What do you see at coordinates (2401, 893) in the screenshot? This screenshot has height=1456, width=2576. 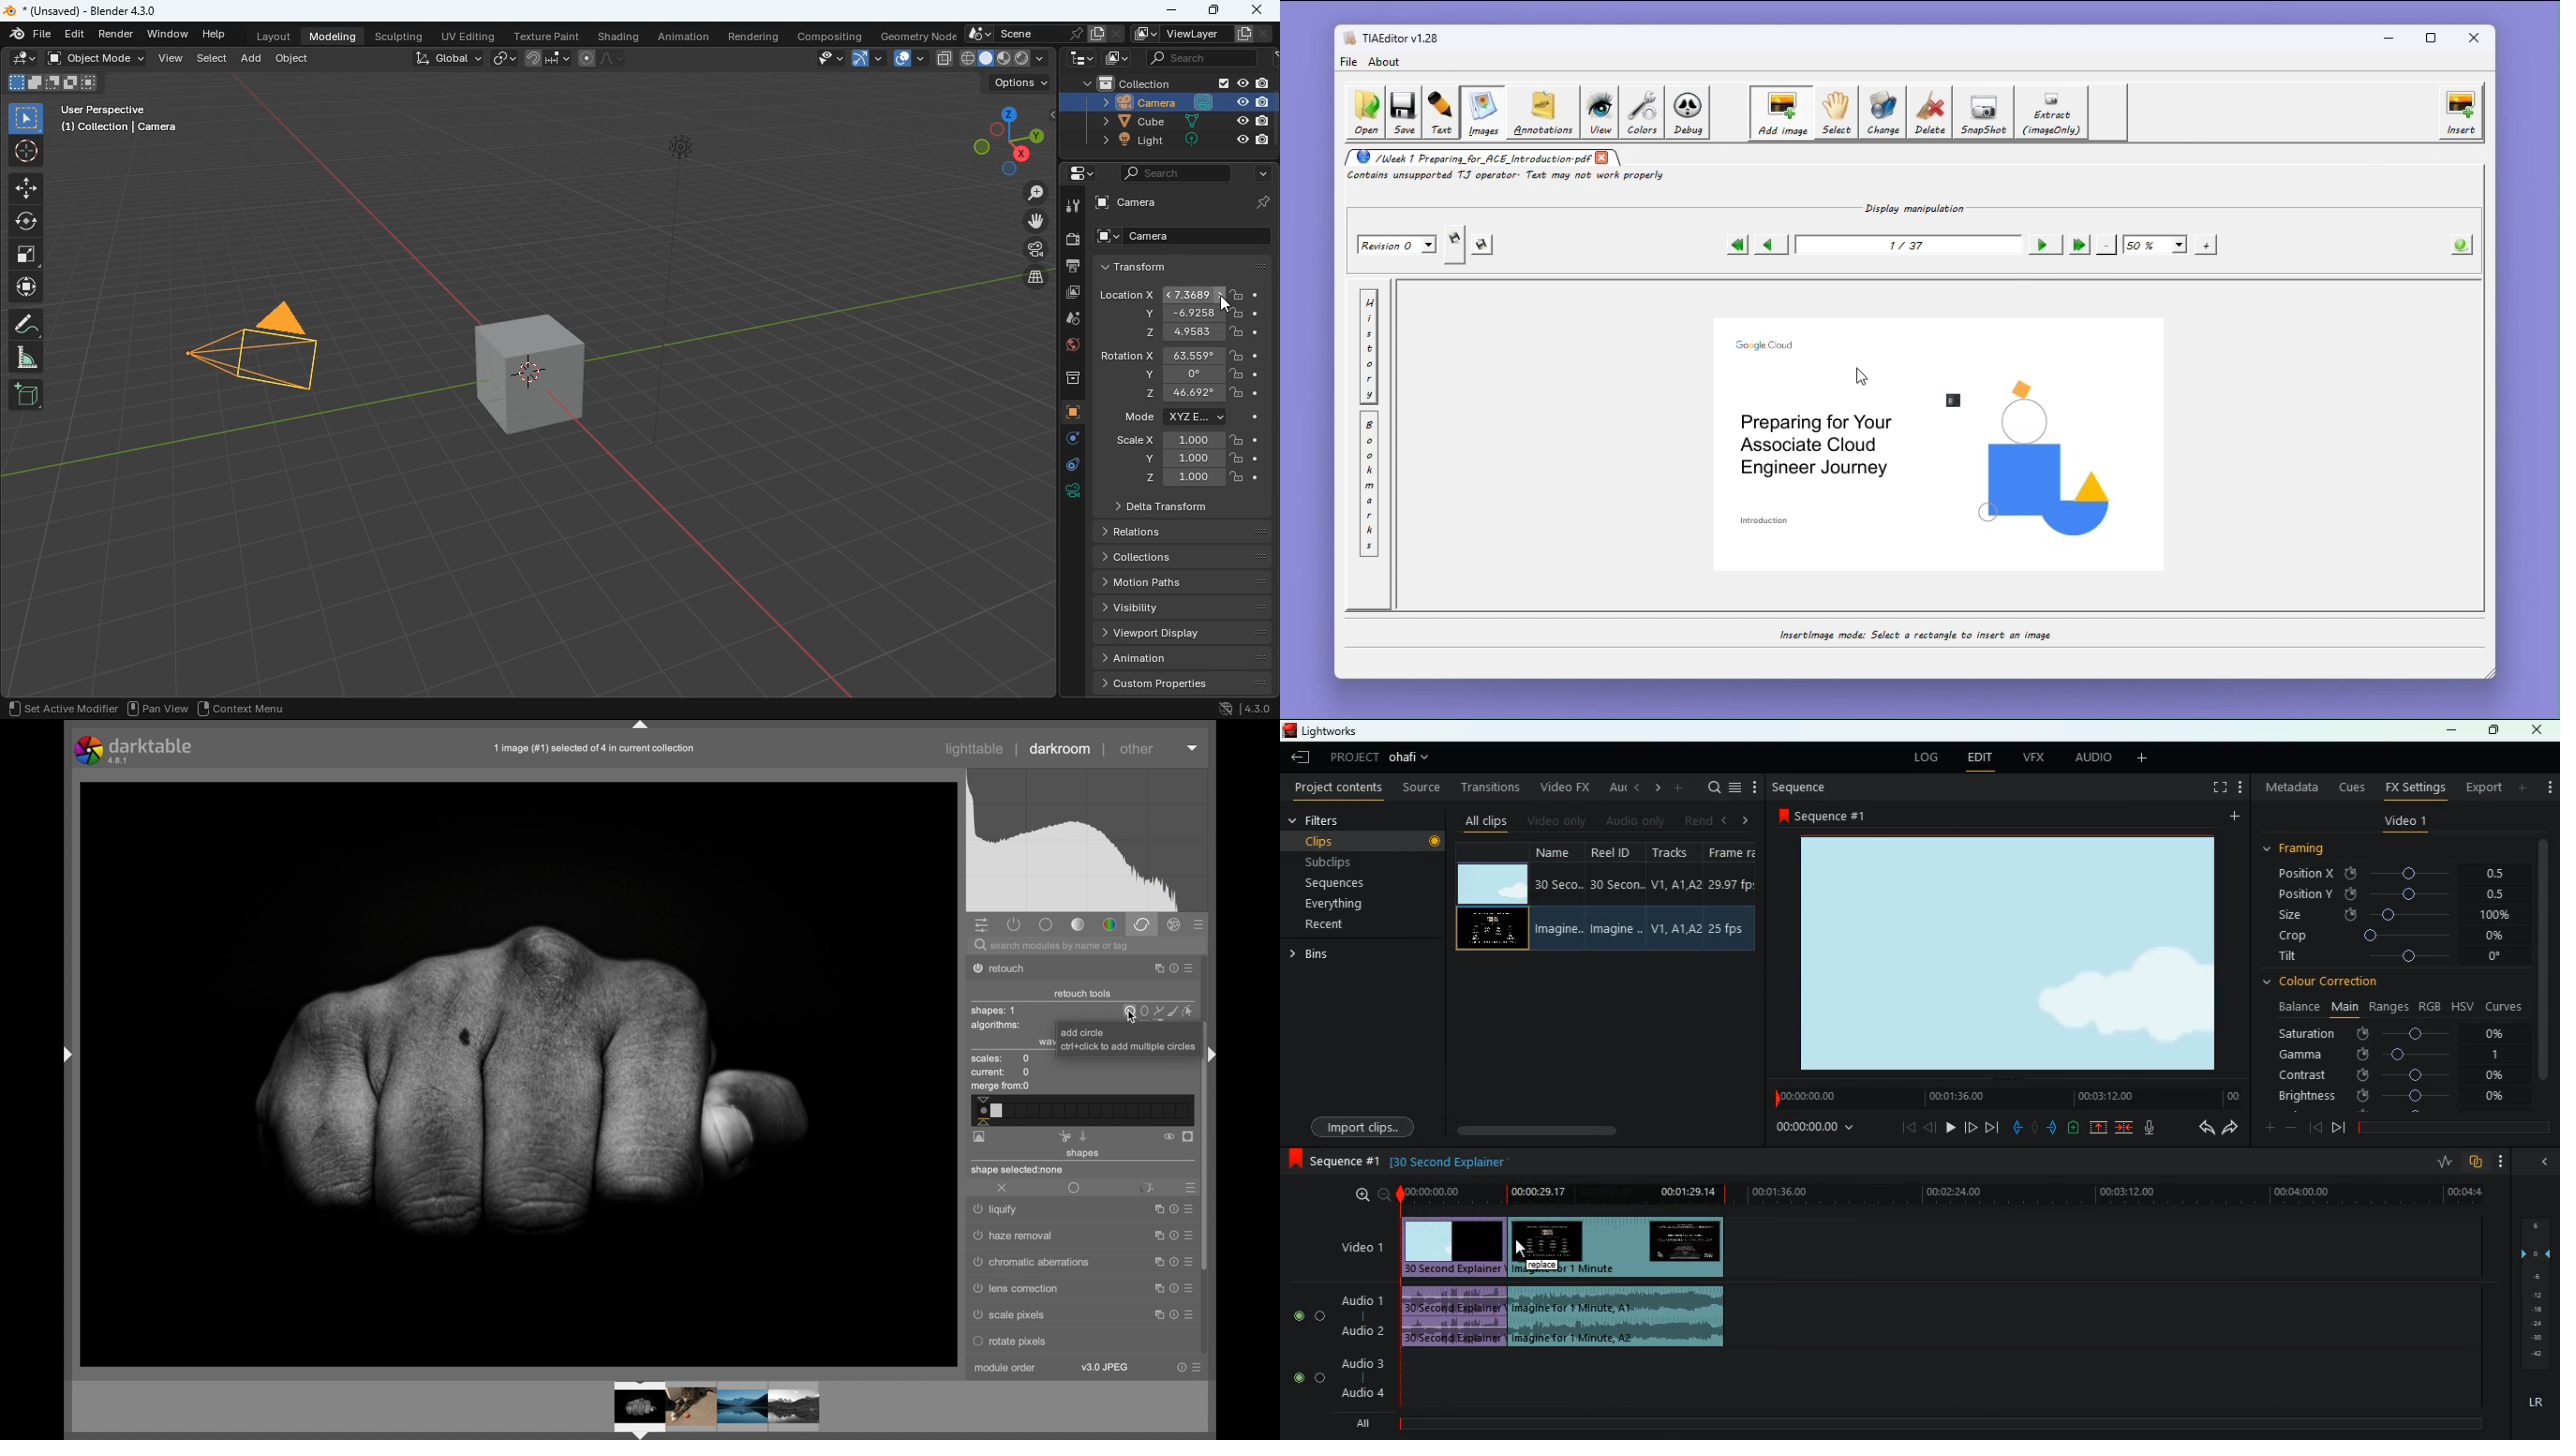 I see `position y` at bounding box center [2401, 893].